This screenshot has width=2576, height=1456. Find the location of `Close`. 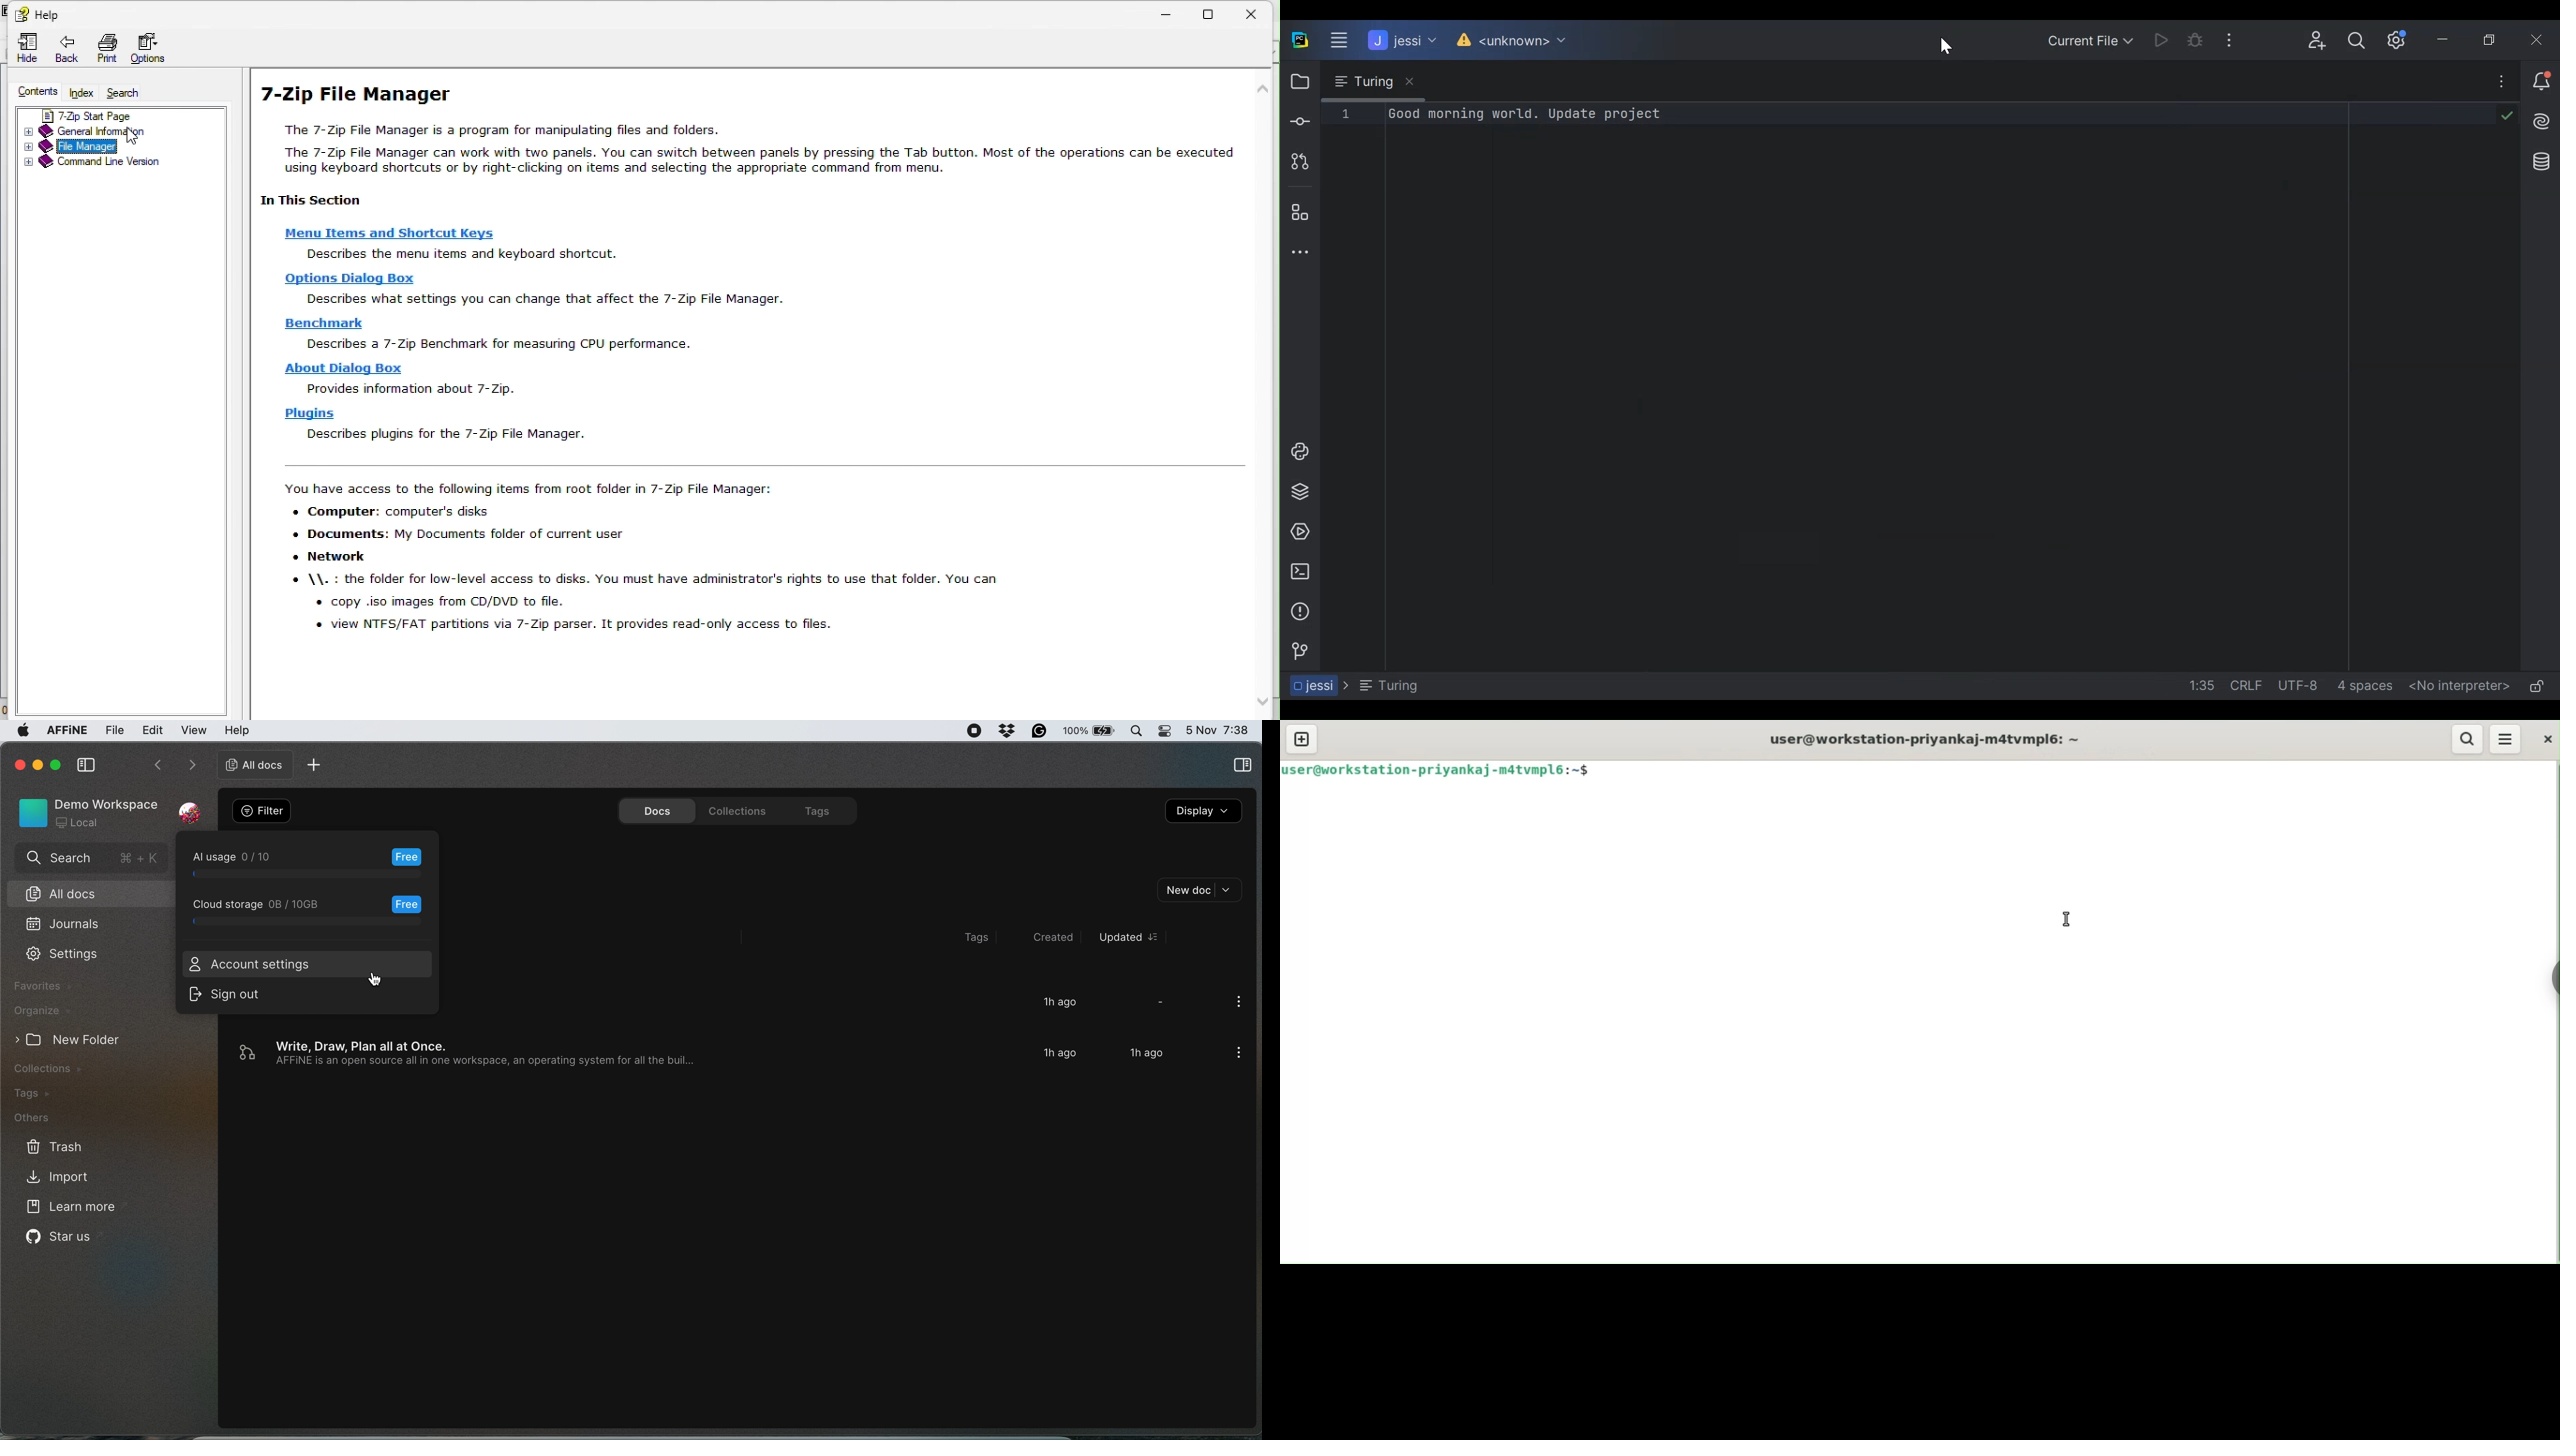

Close is located at coordinates (2541, 39).